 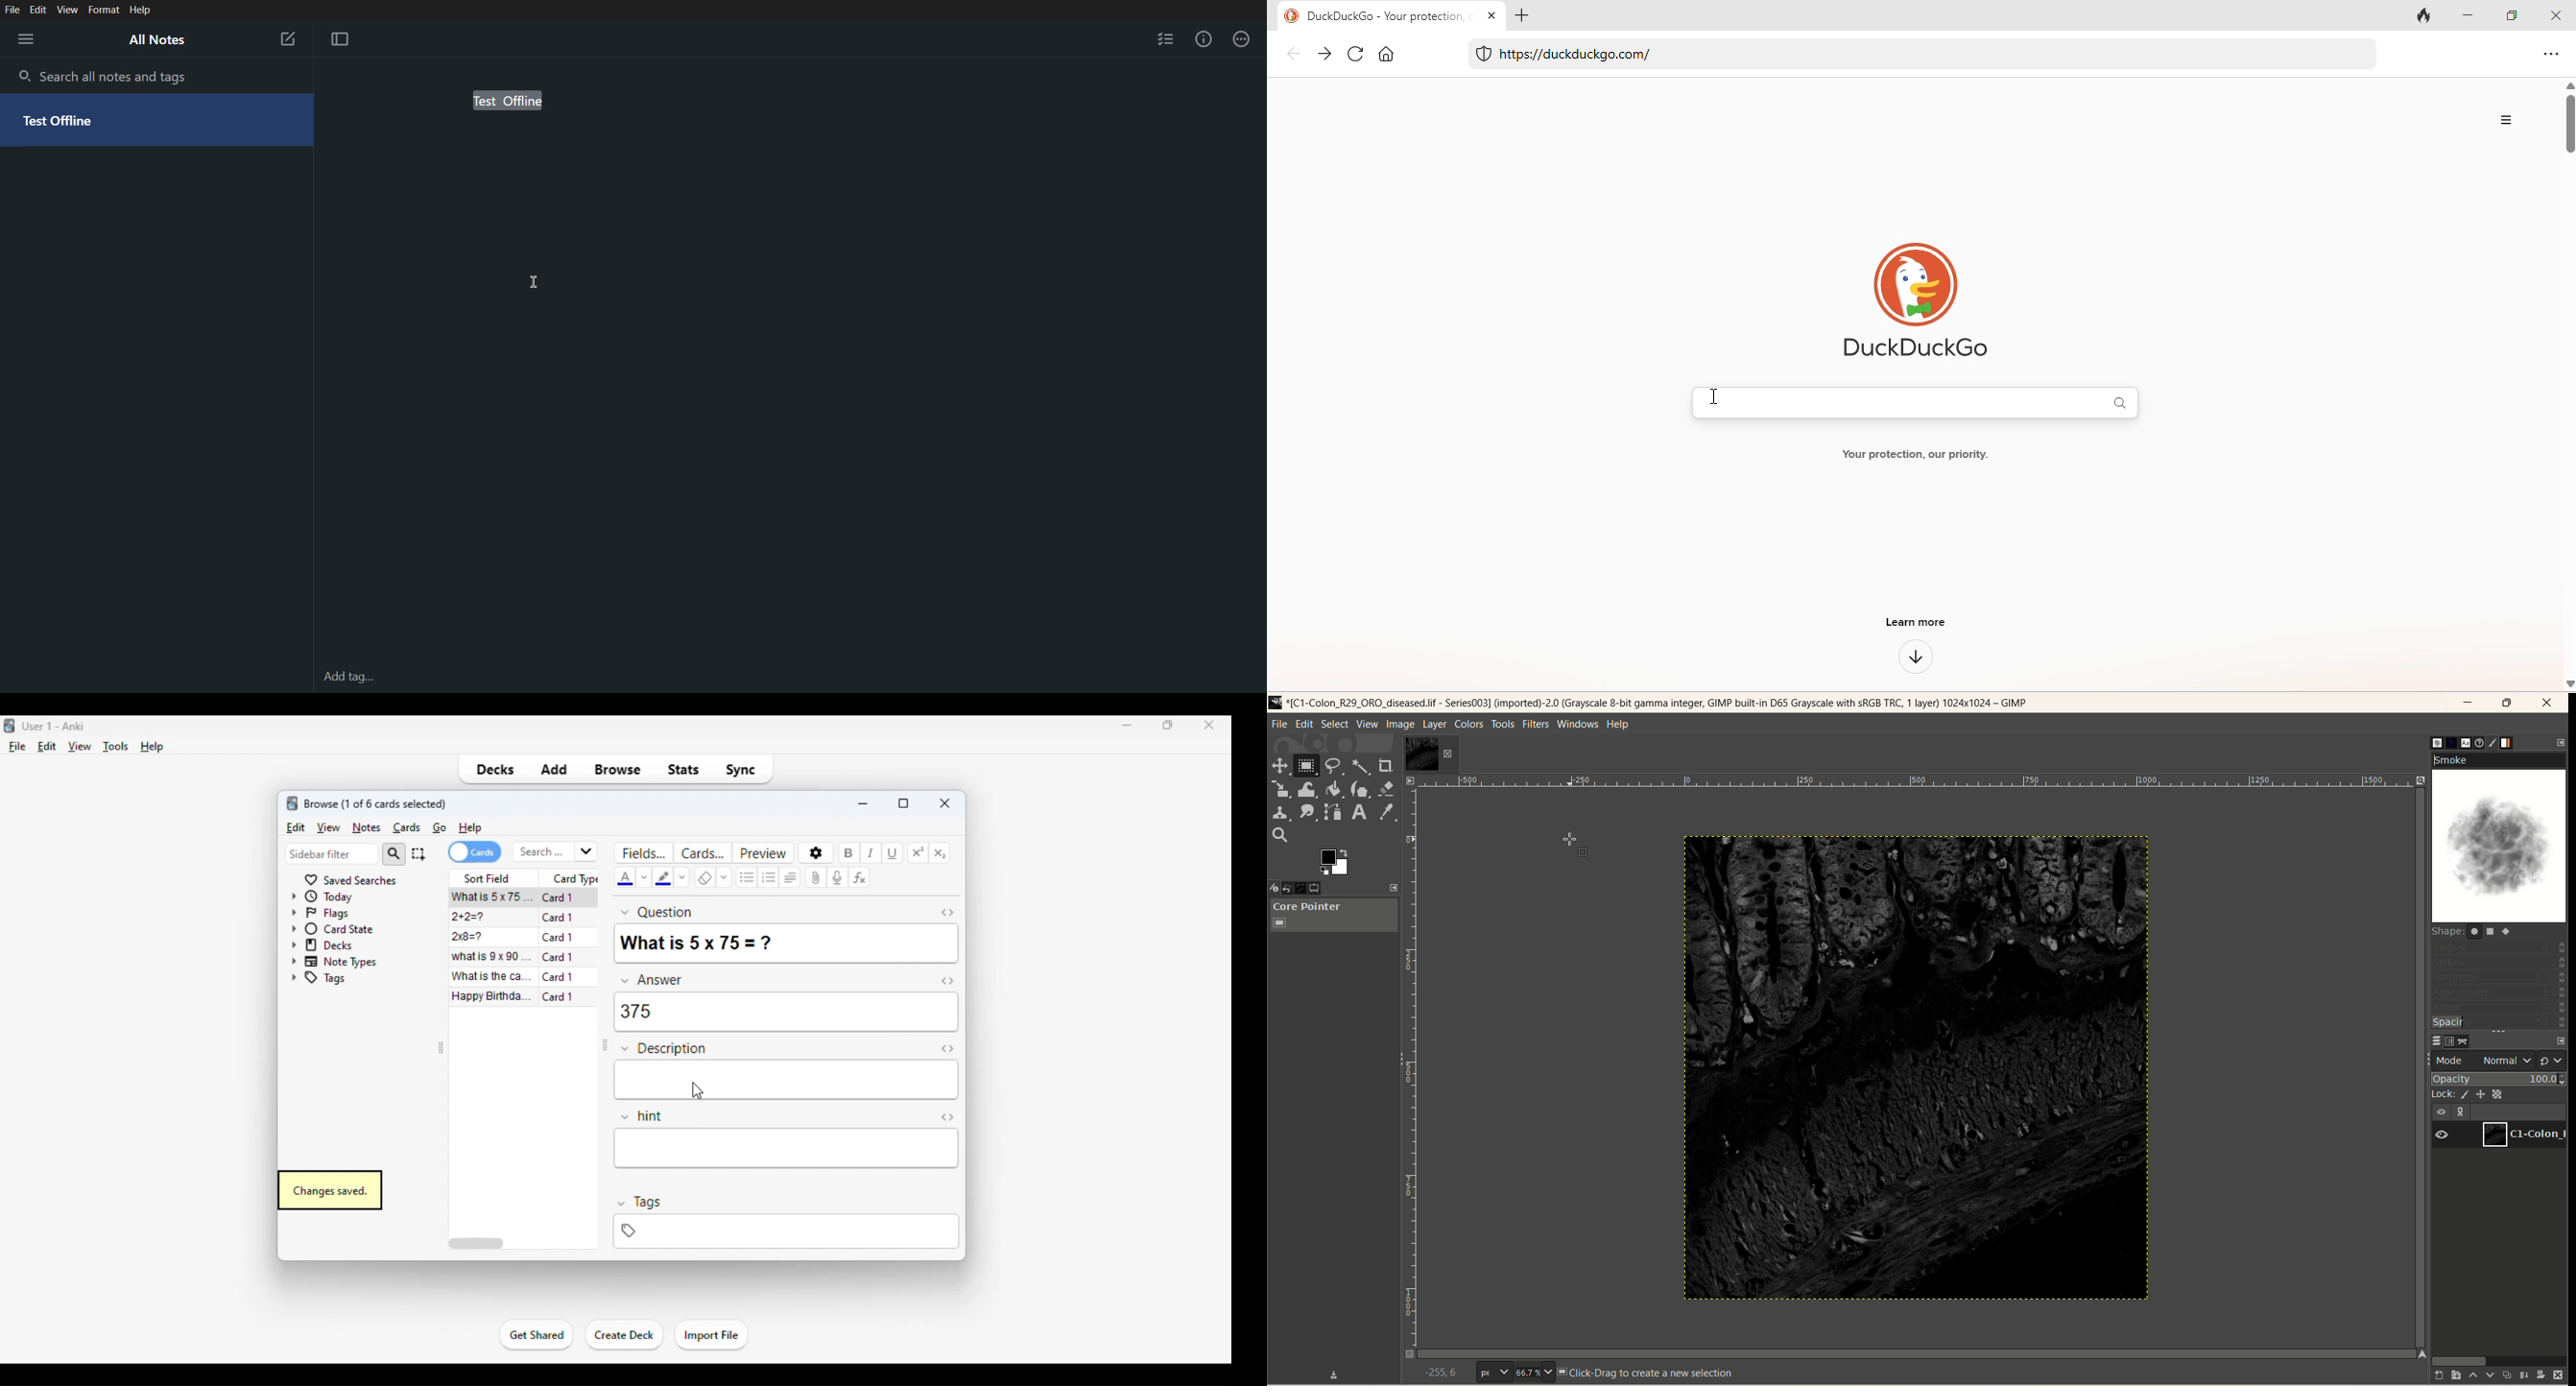 I want to click on create deck, so click(x=625, y=1335).